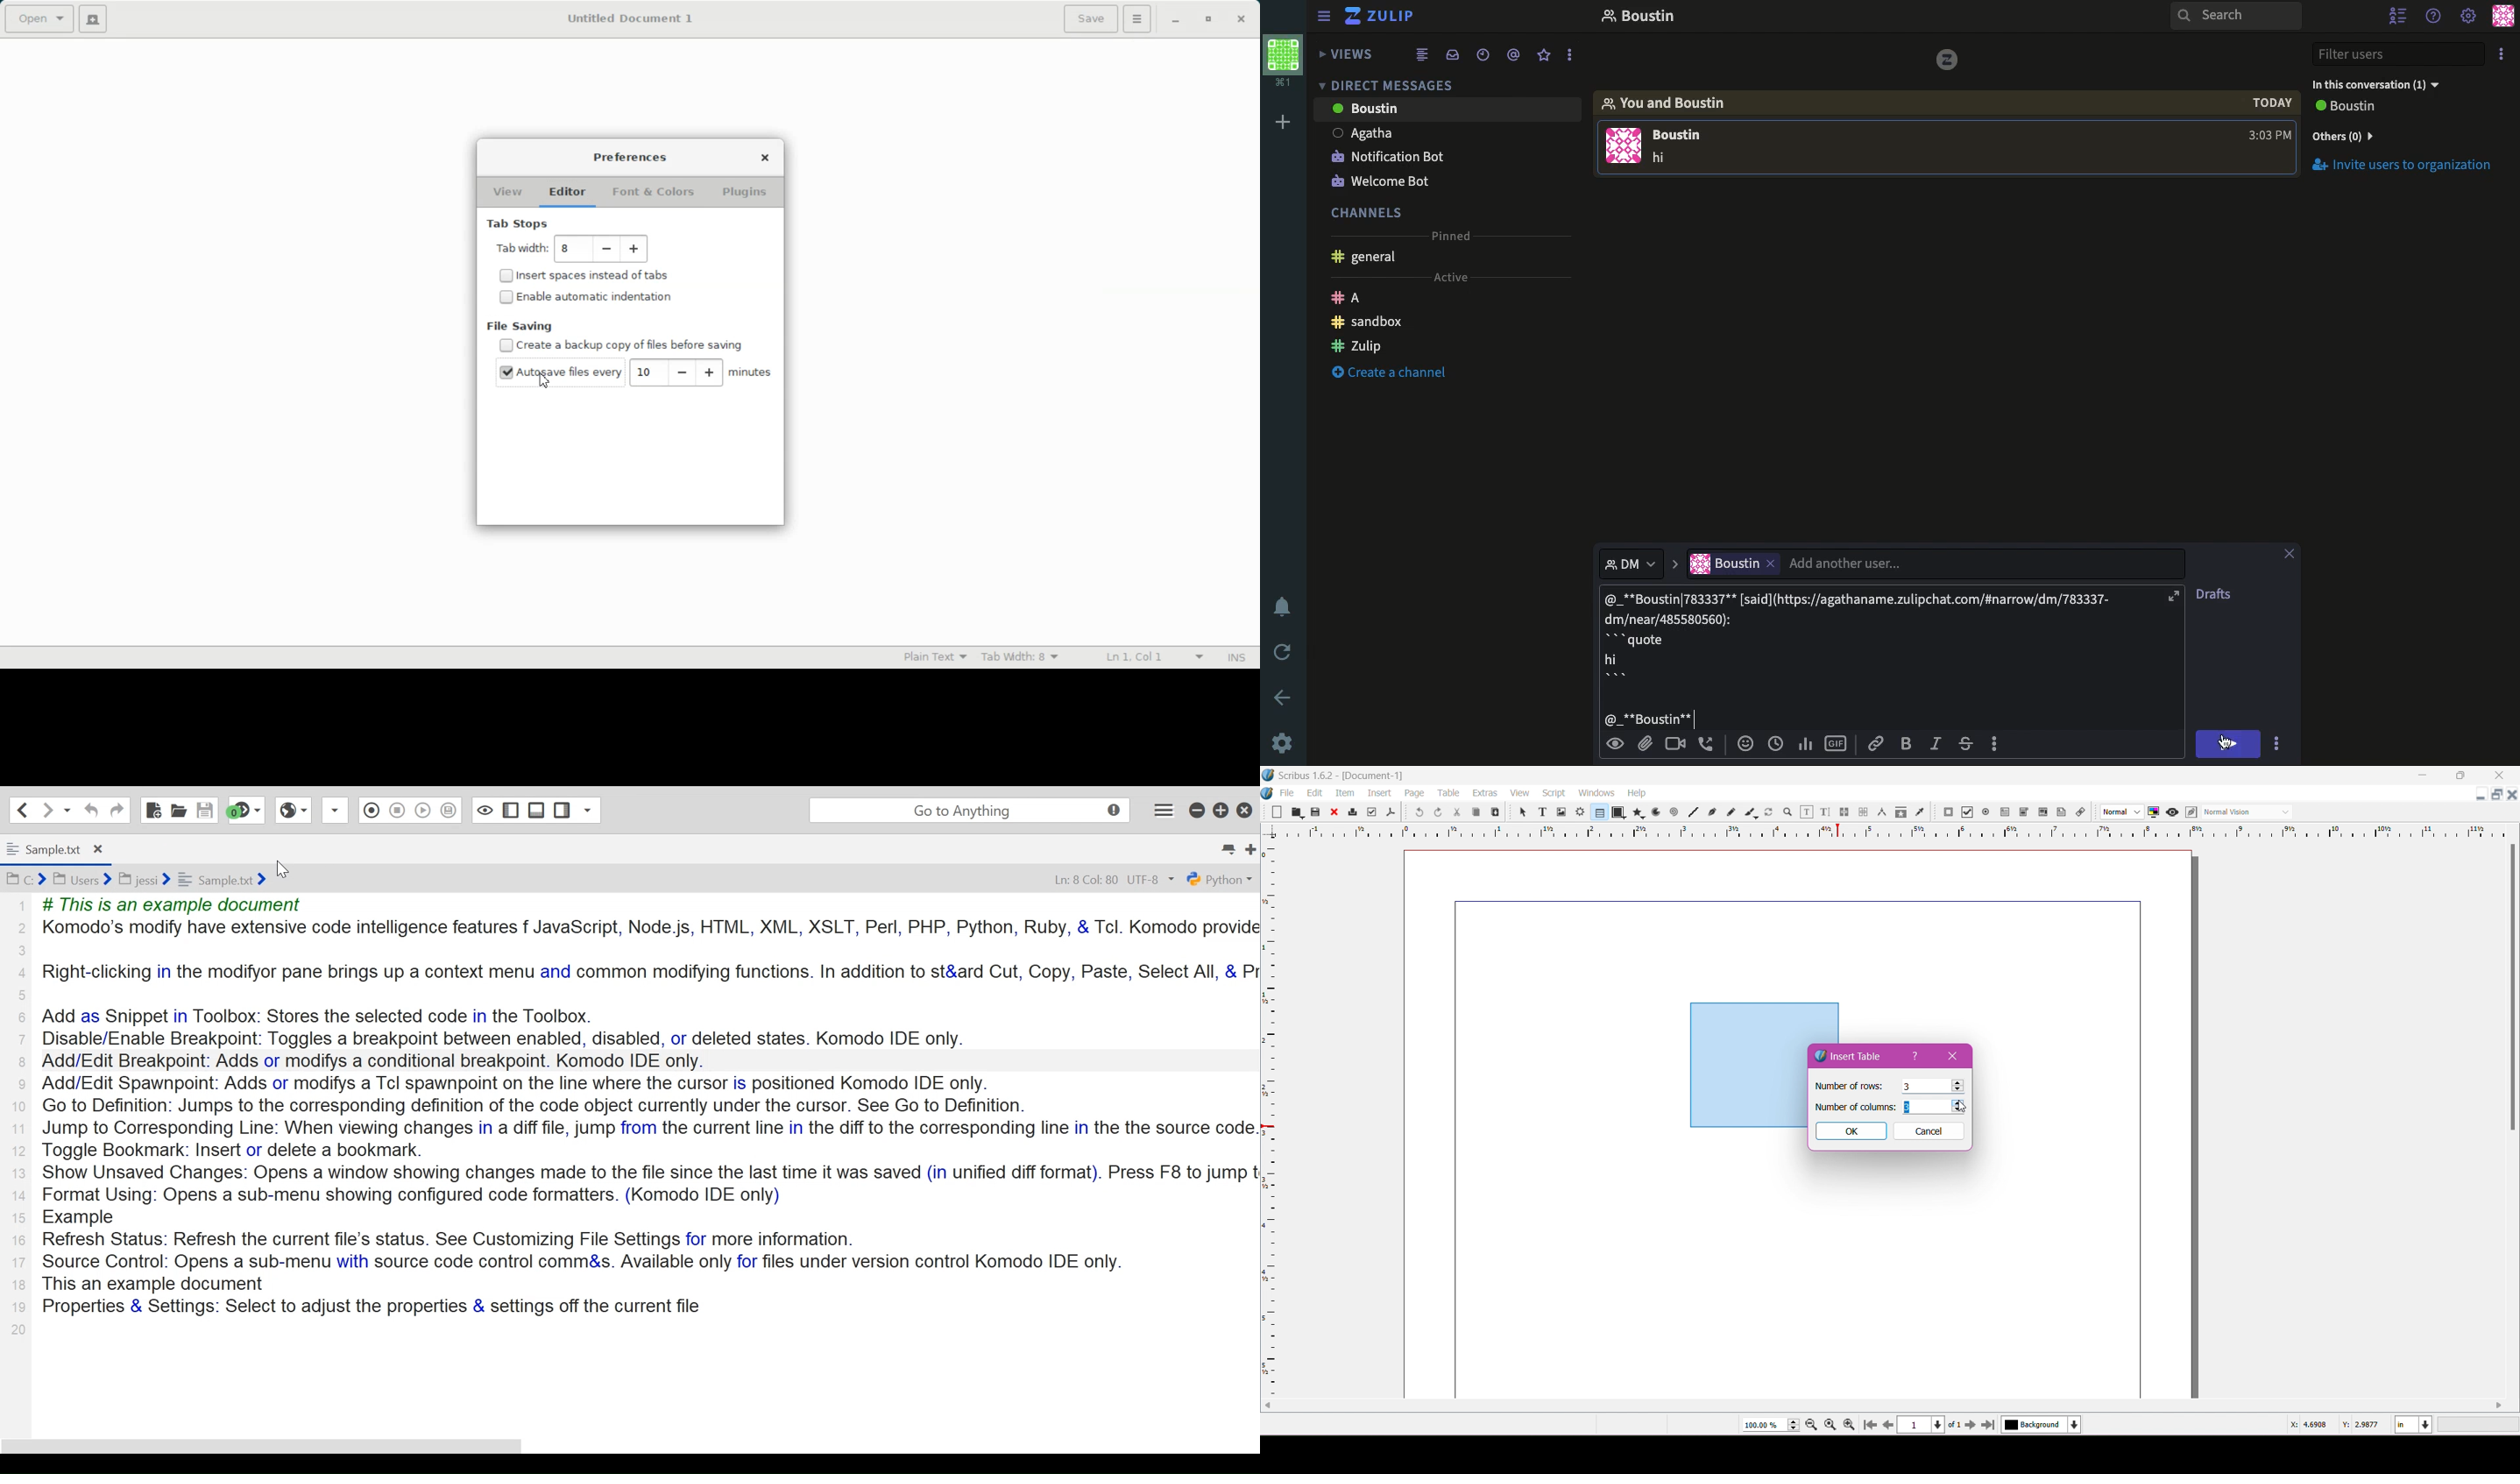 The height and width of the screenshot is (1484, 2520). Describe the element at coordinates (1559, 811) in the screenshot. I see `Image Frame` at that location.